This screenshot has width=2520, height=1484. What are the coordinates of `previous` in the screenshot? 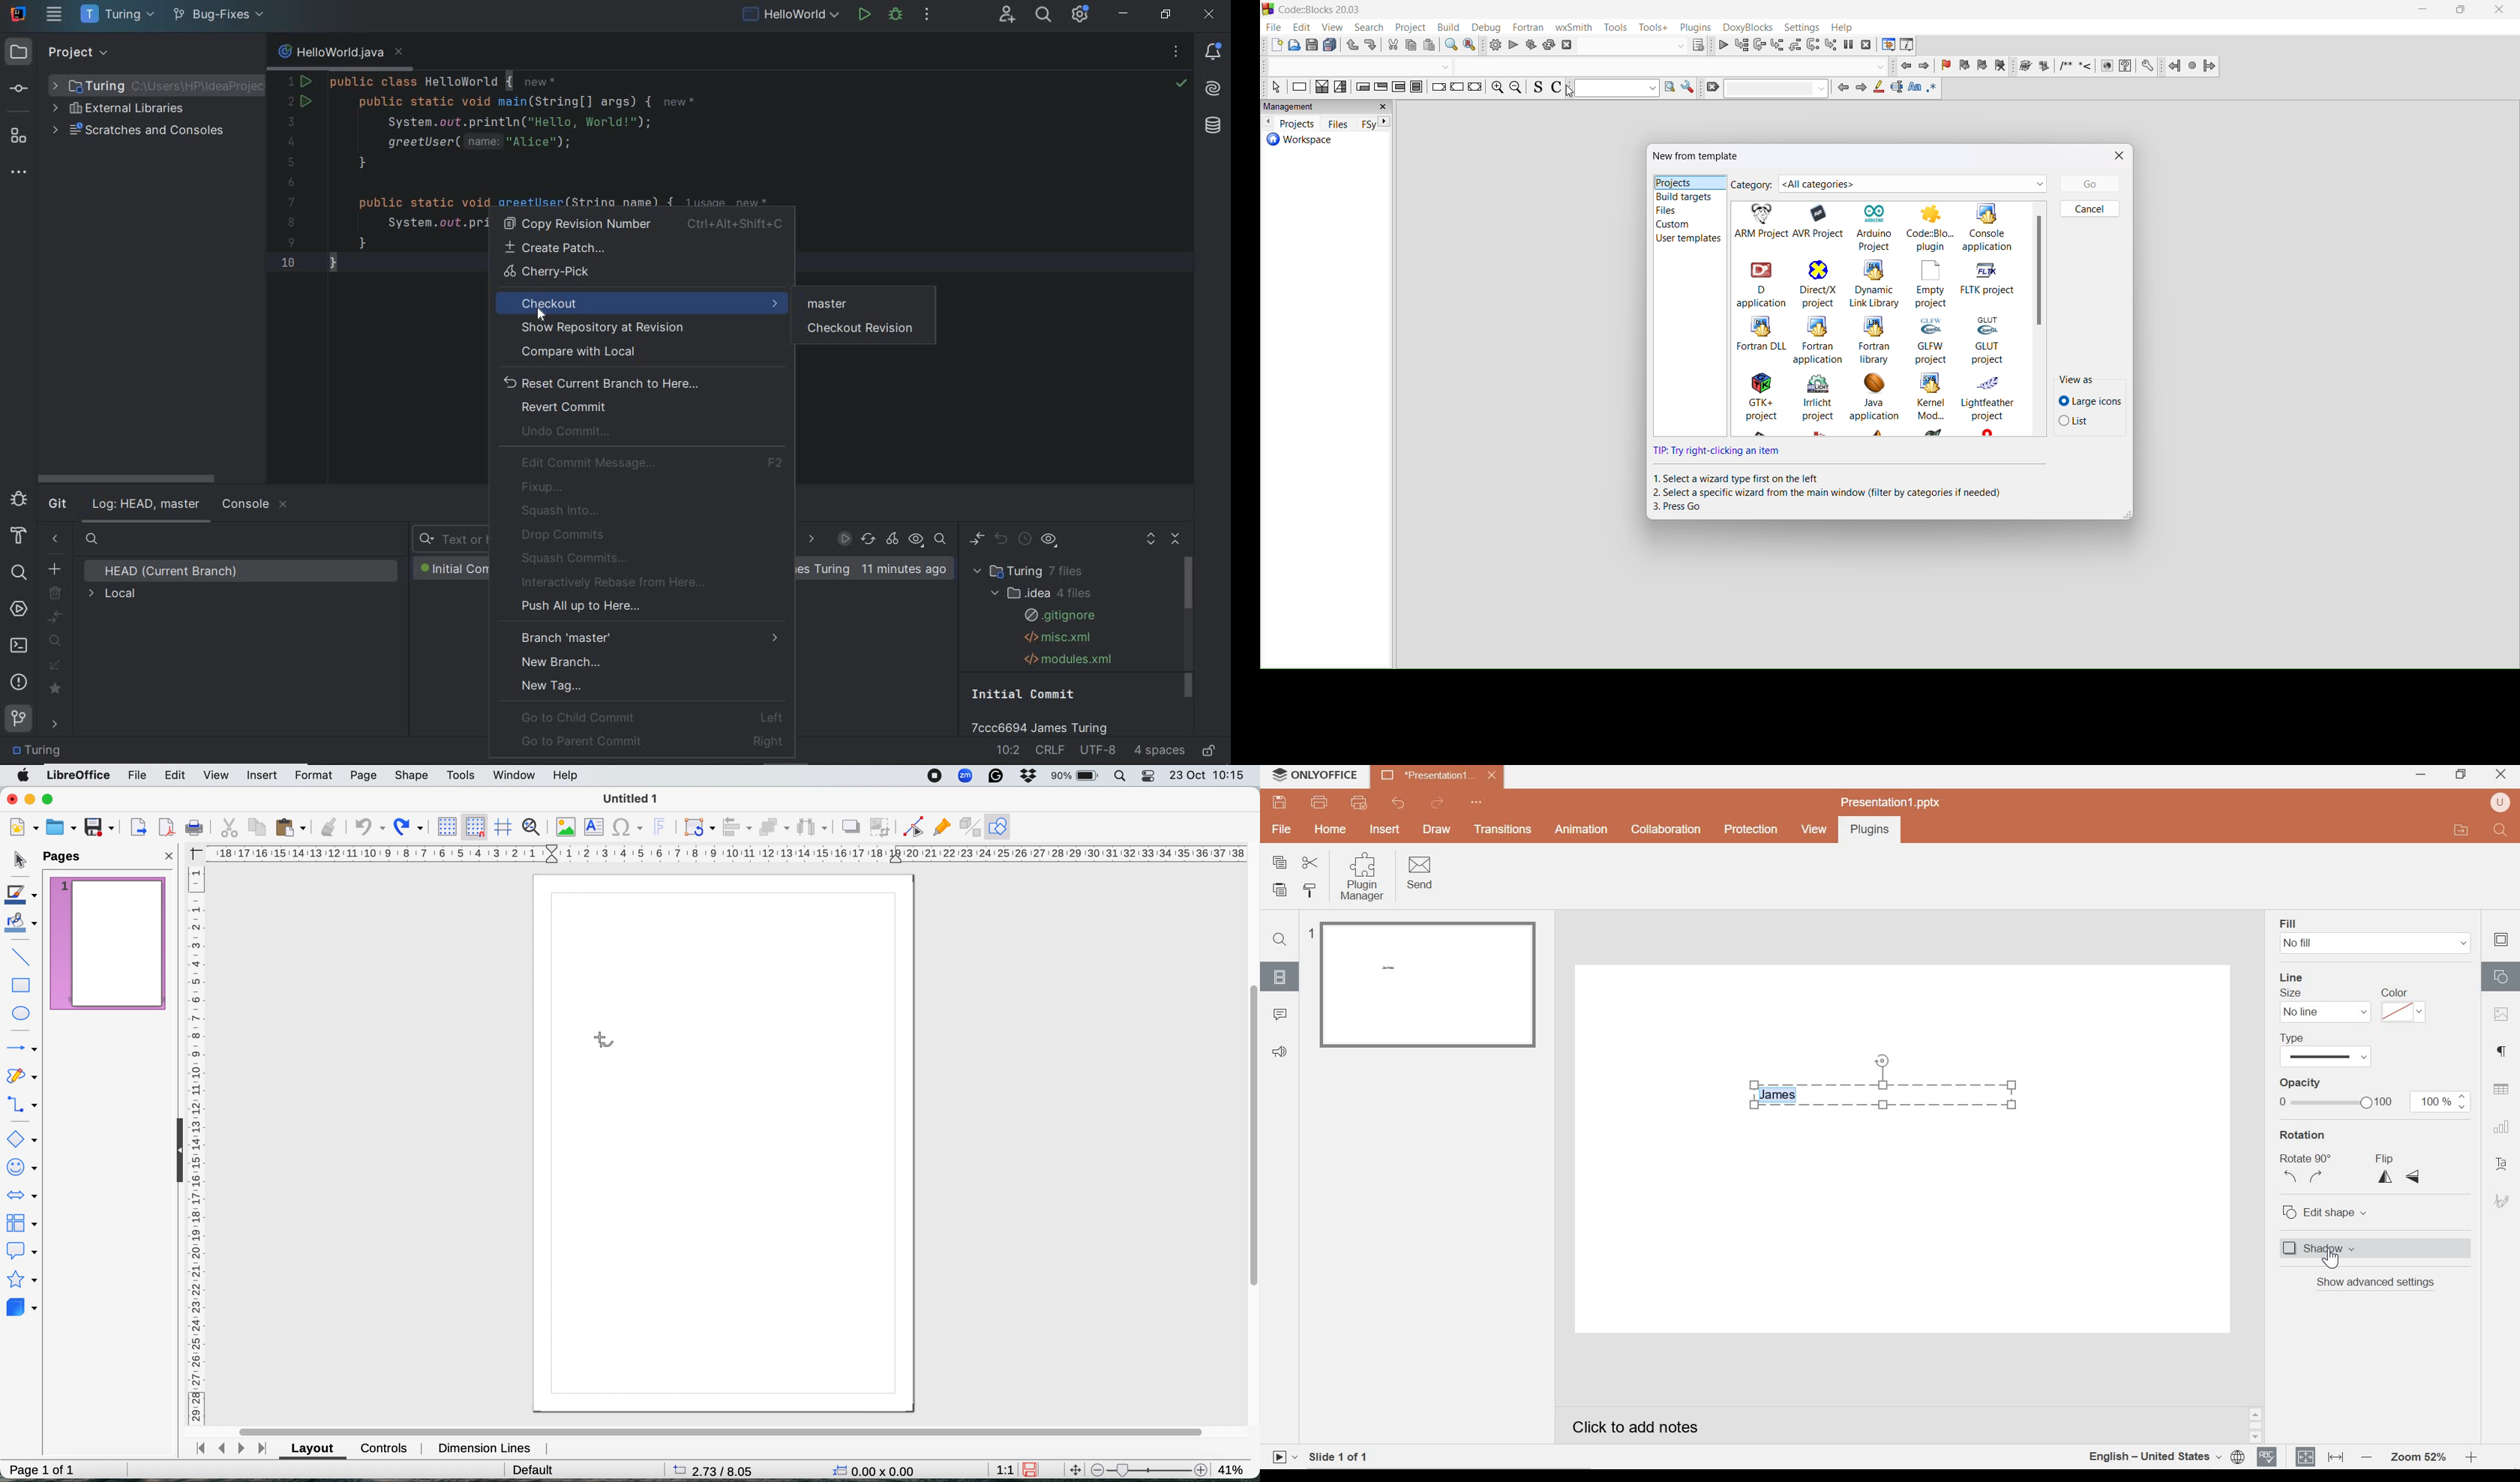 It's located at (1844, 91).